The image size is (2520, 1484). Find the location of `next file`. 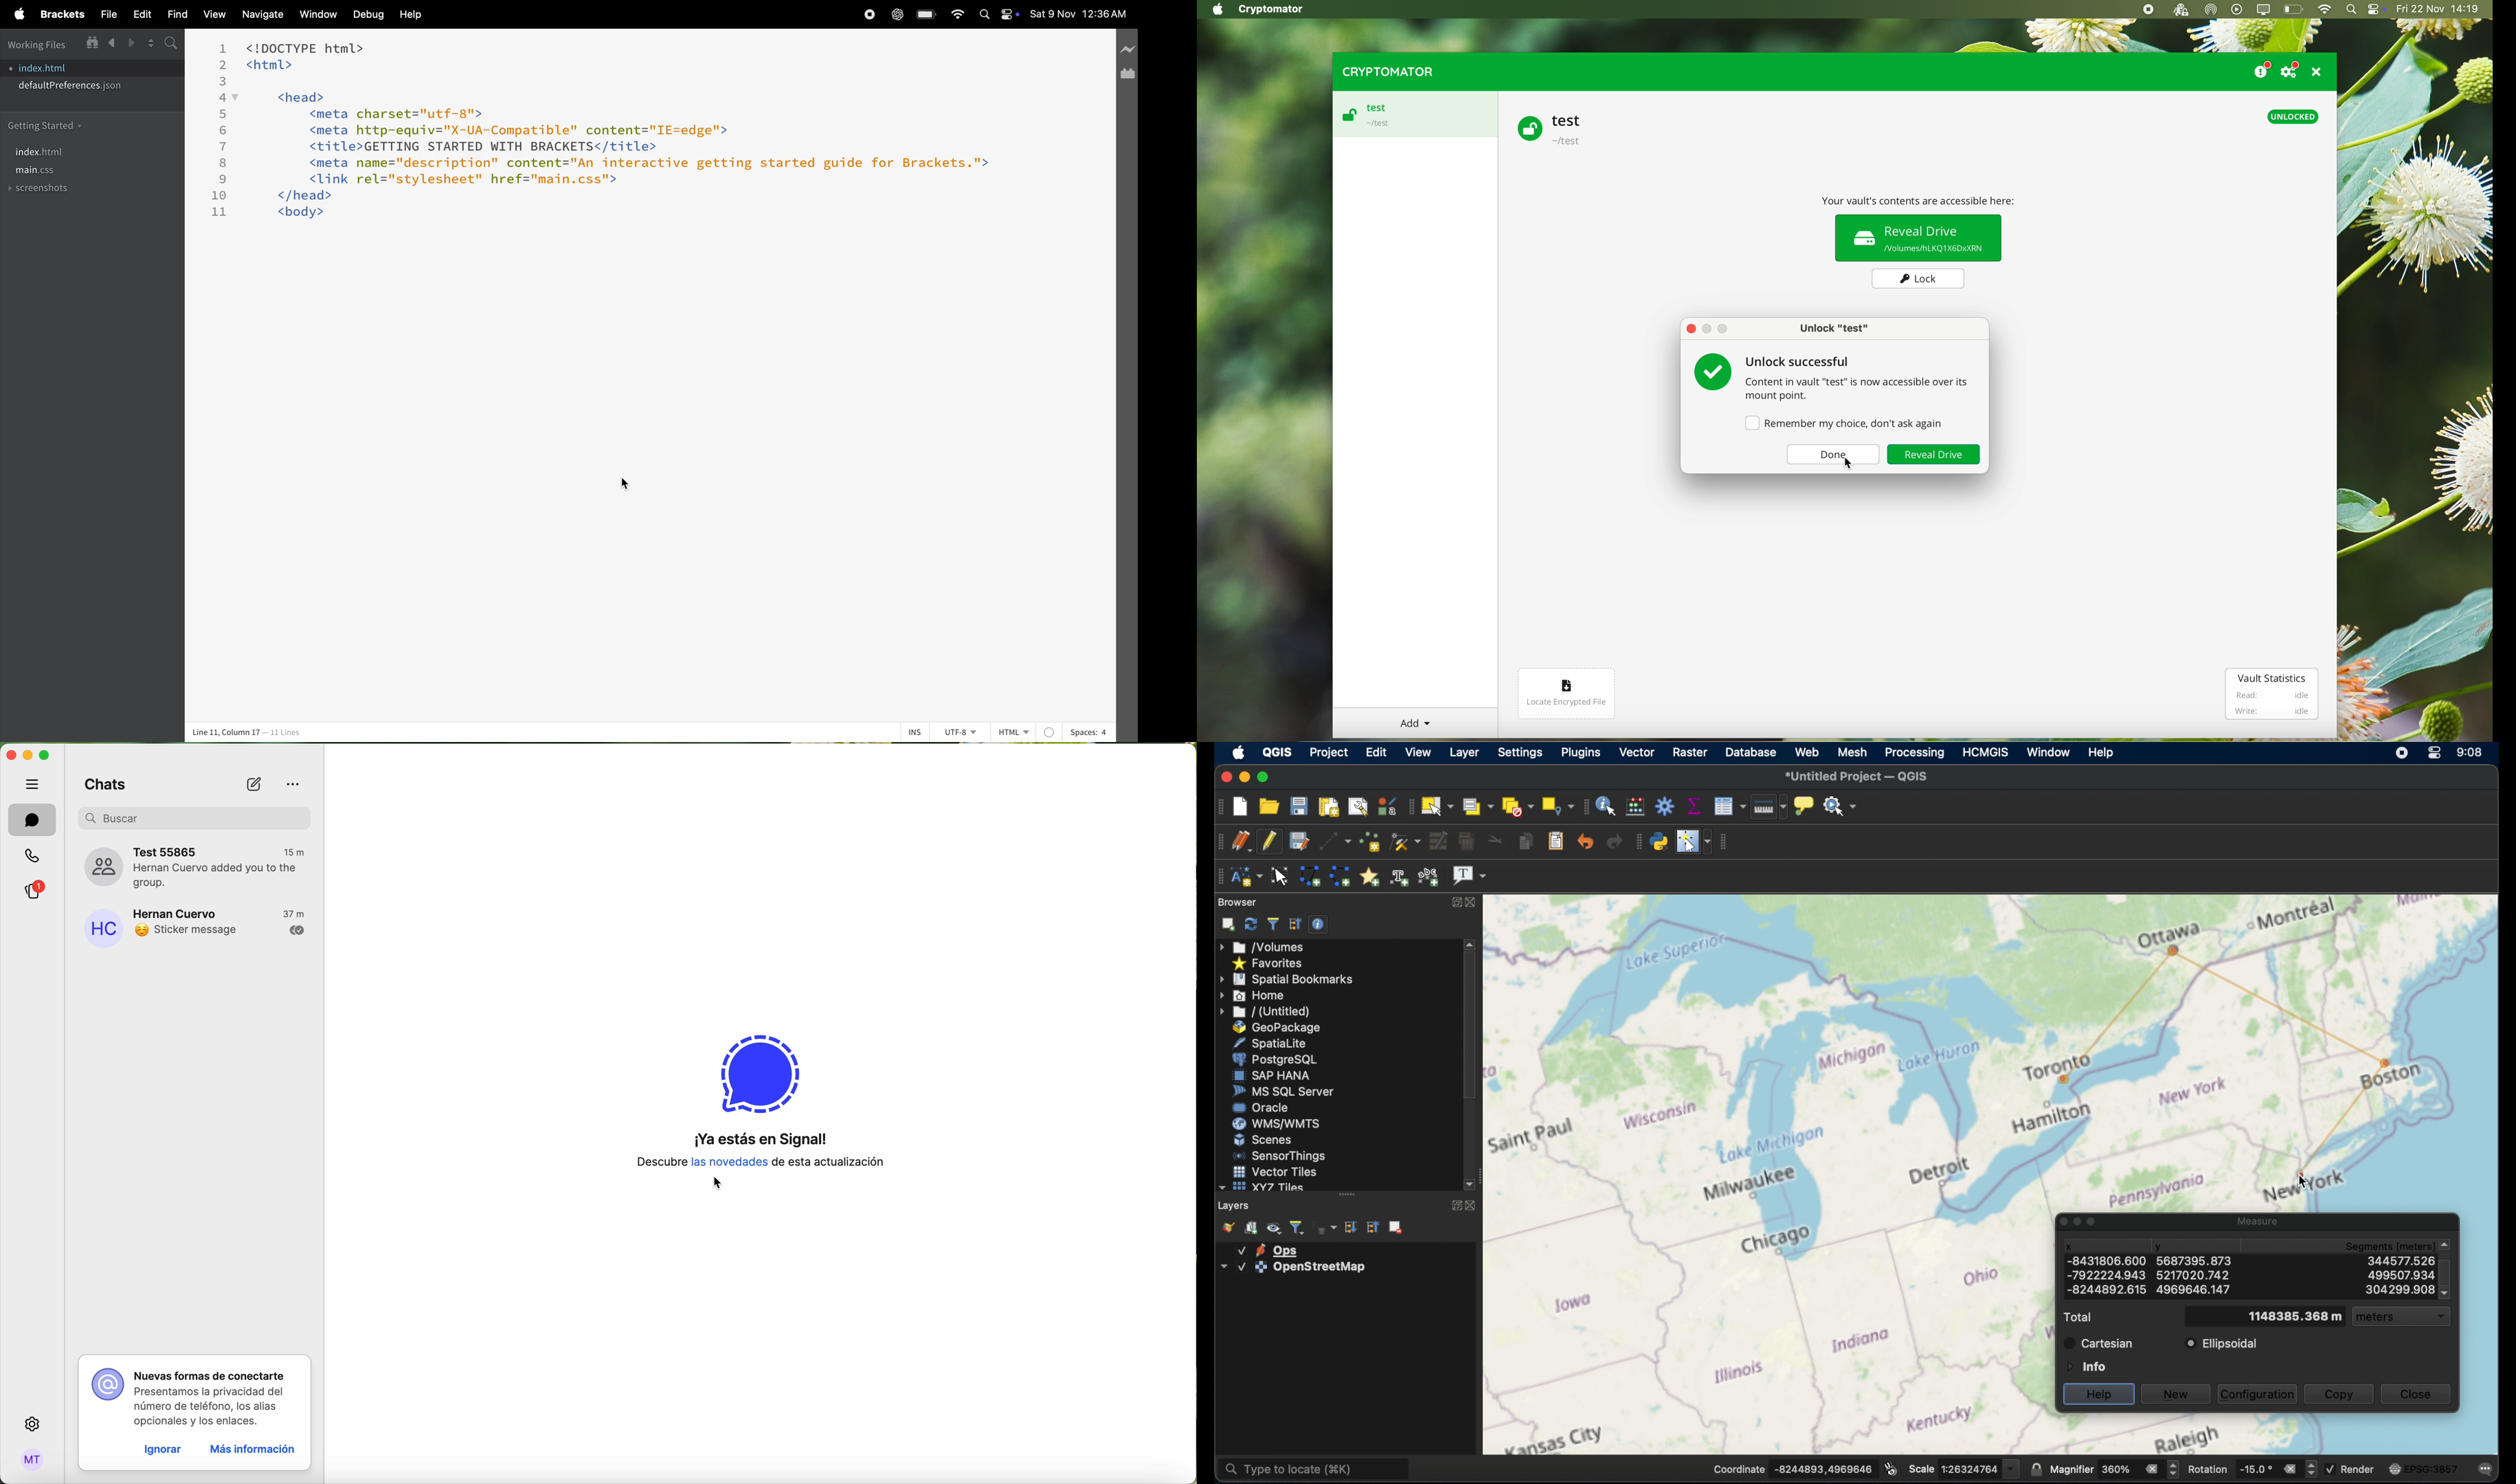

next file is located at coordinates (134, 43).